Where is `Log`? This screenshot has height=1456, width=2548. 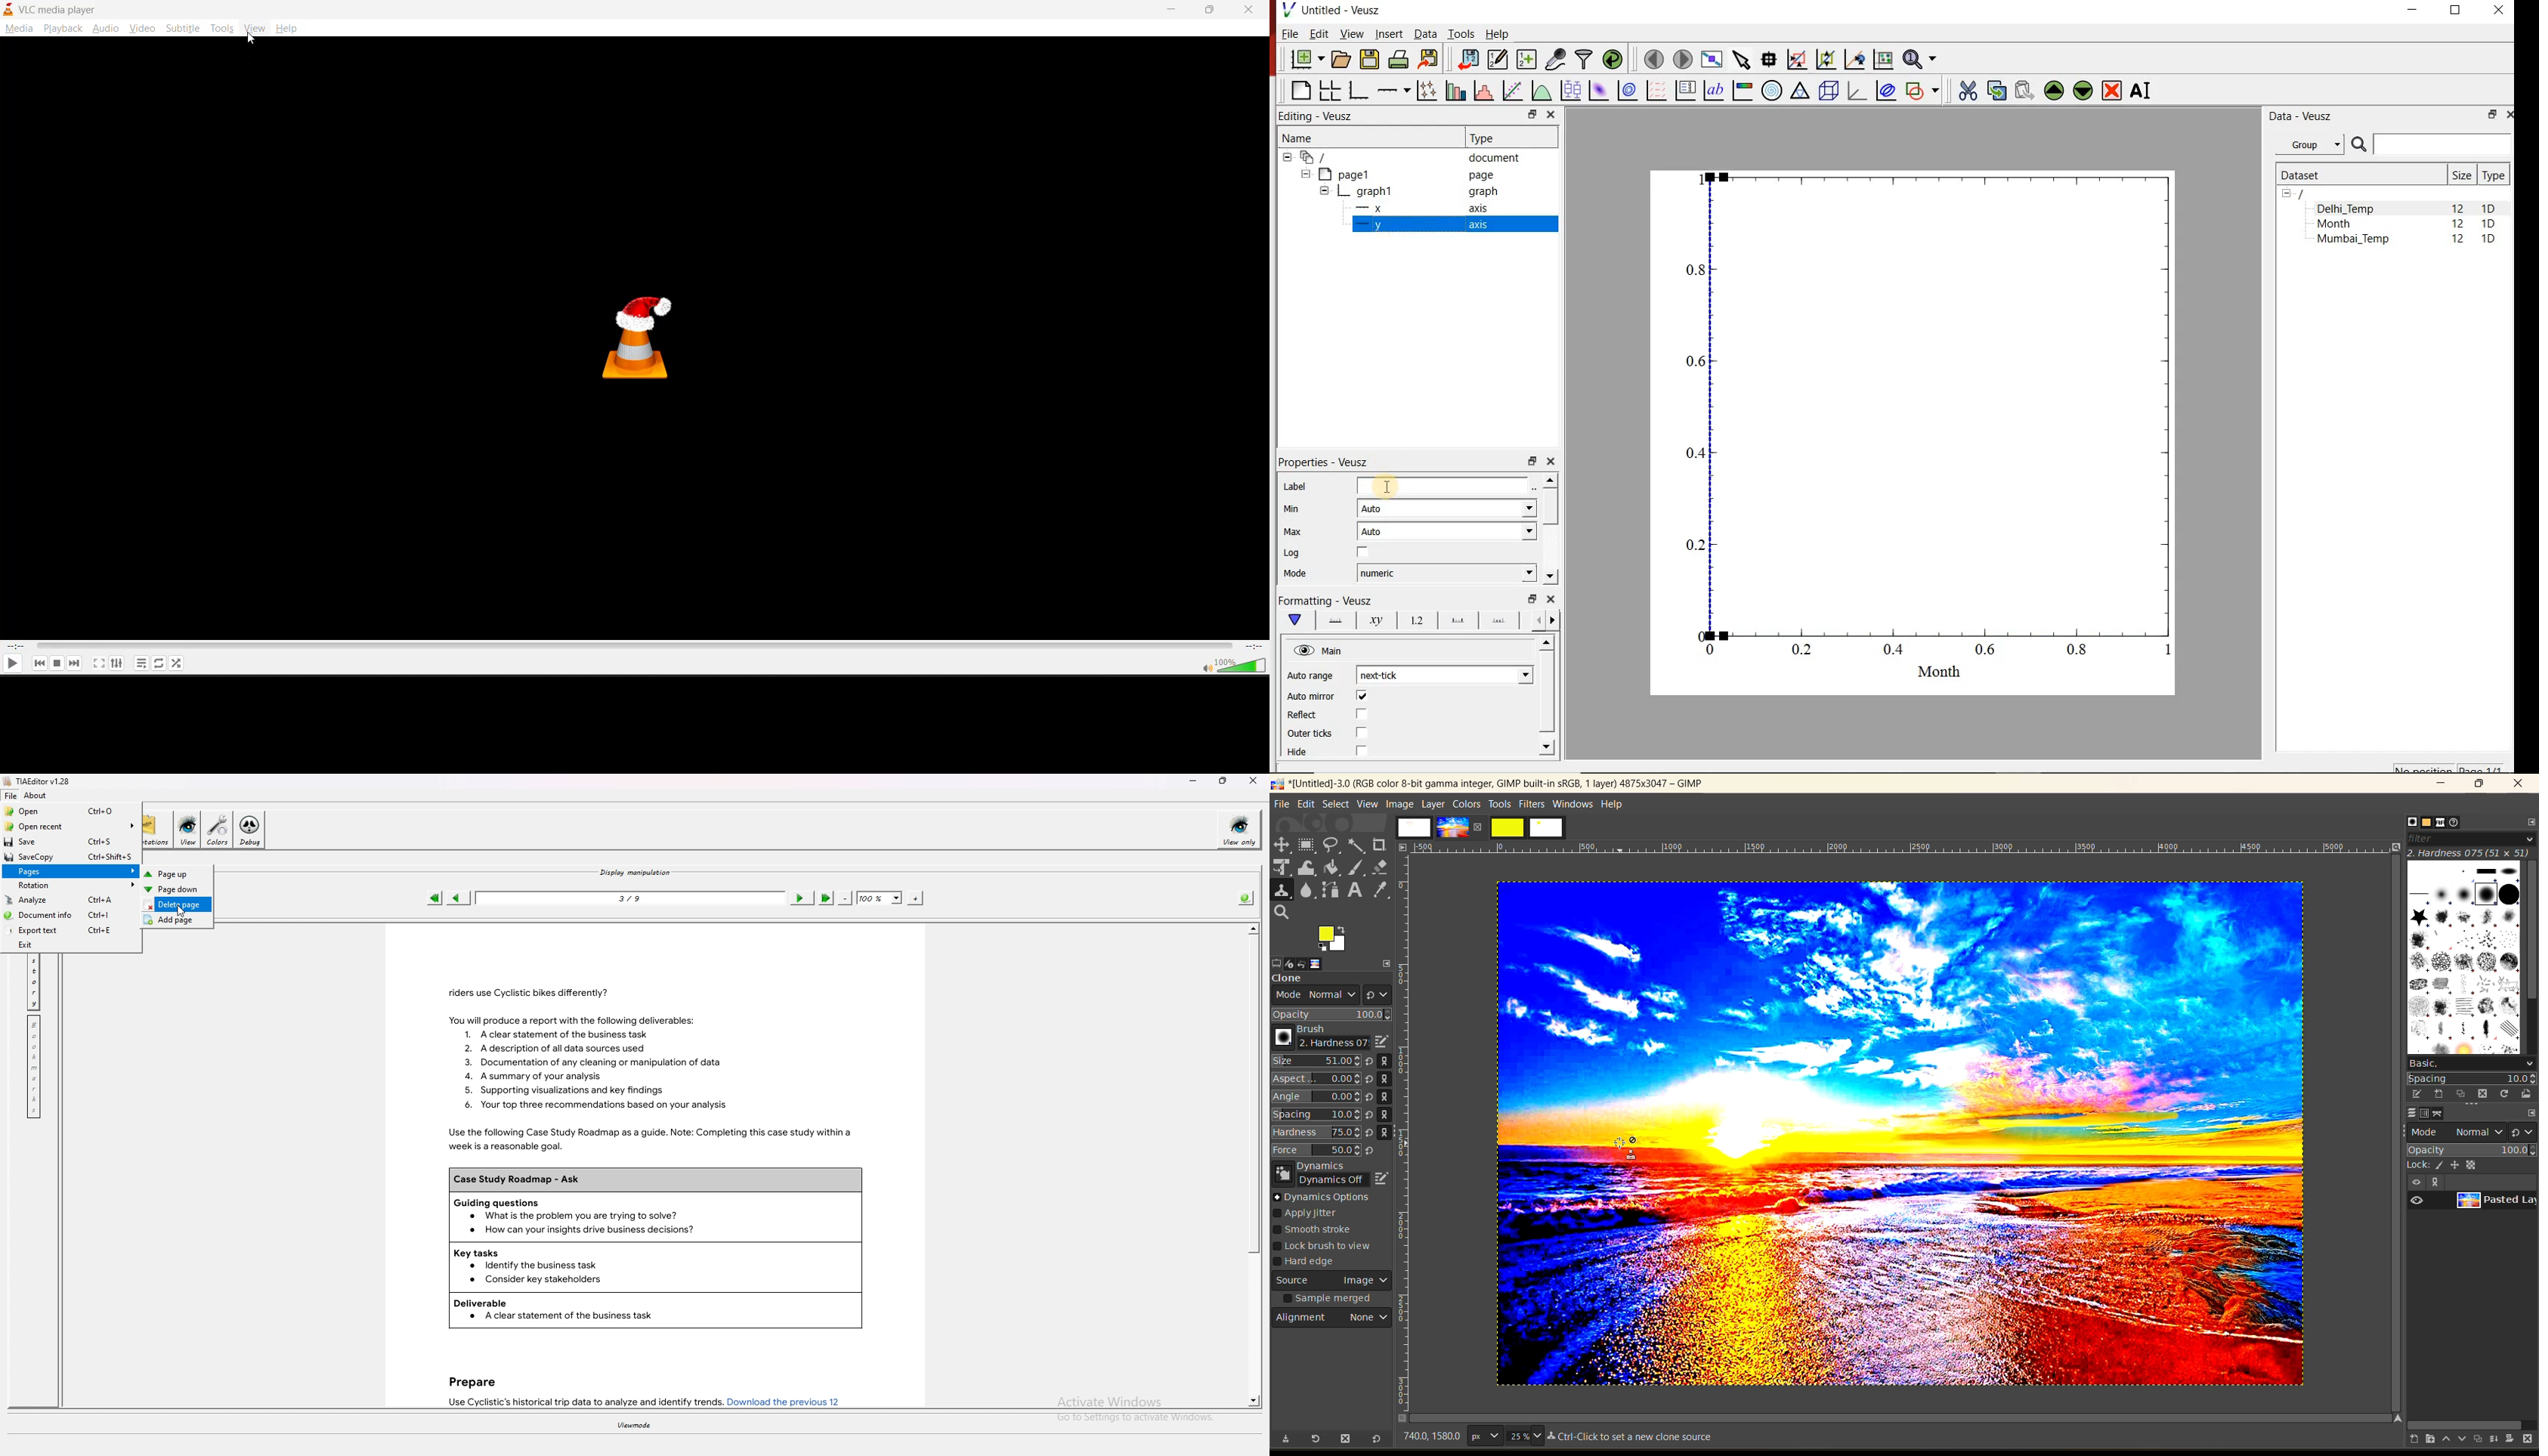
Log is located at coordinates (1292, 553).